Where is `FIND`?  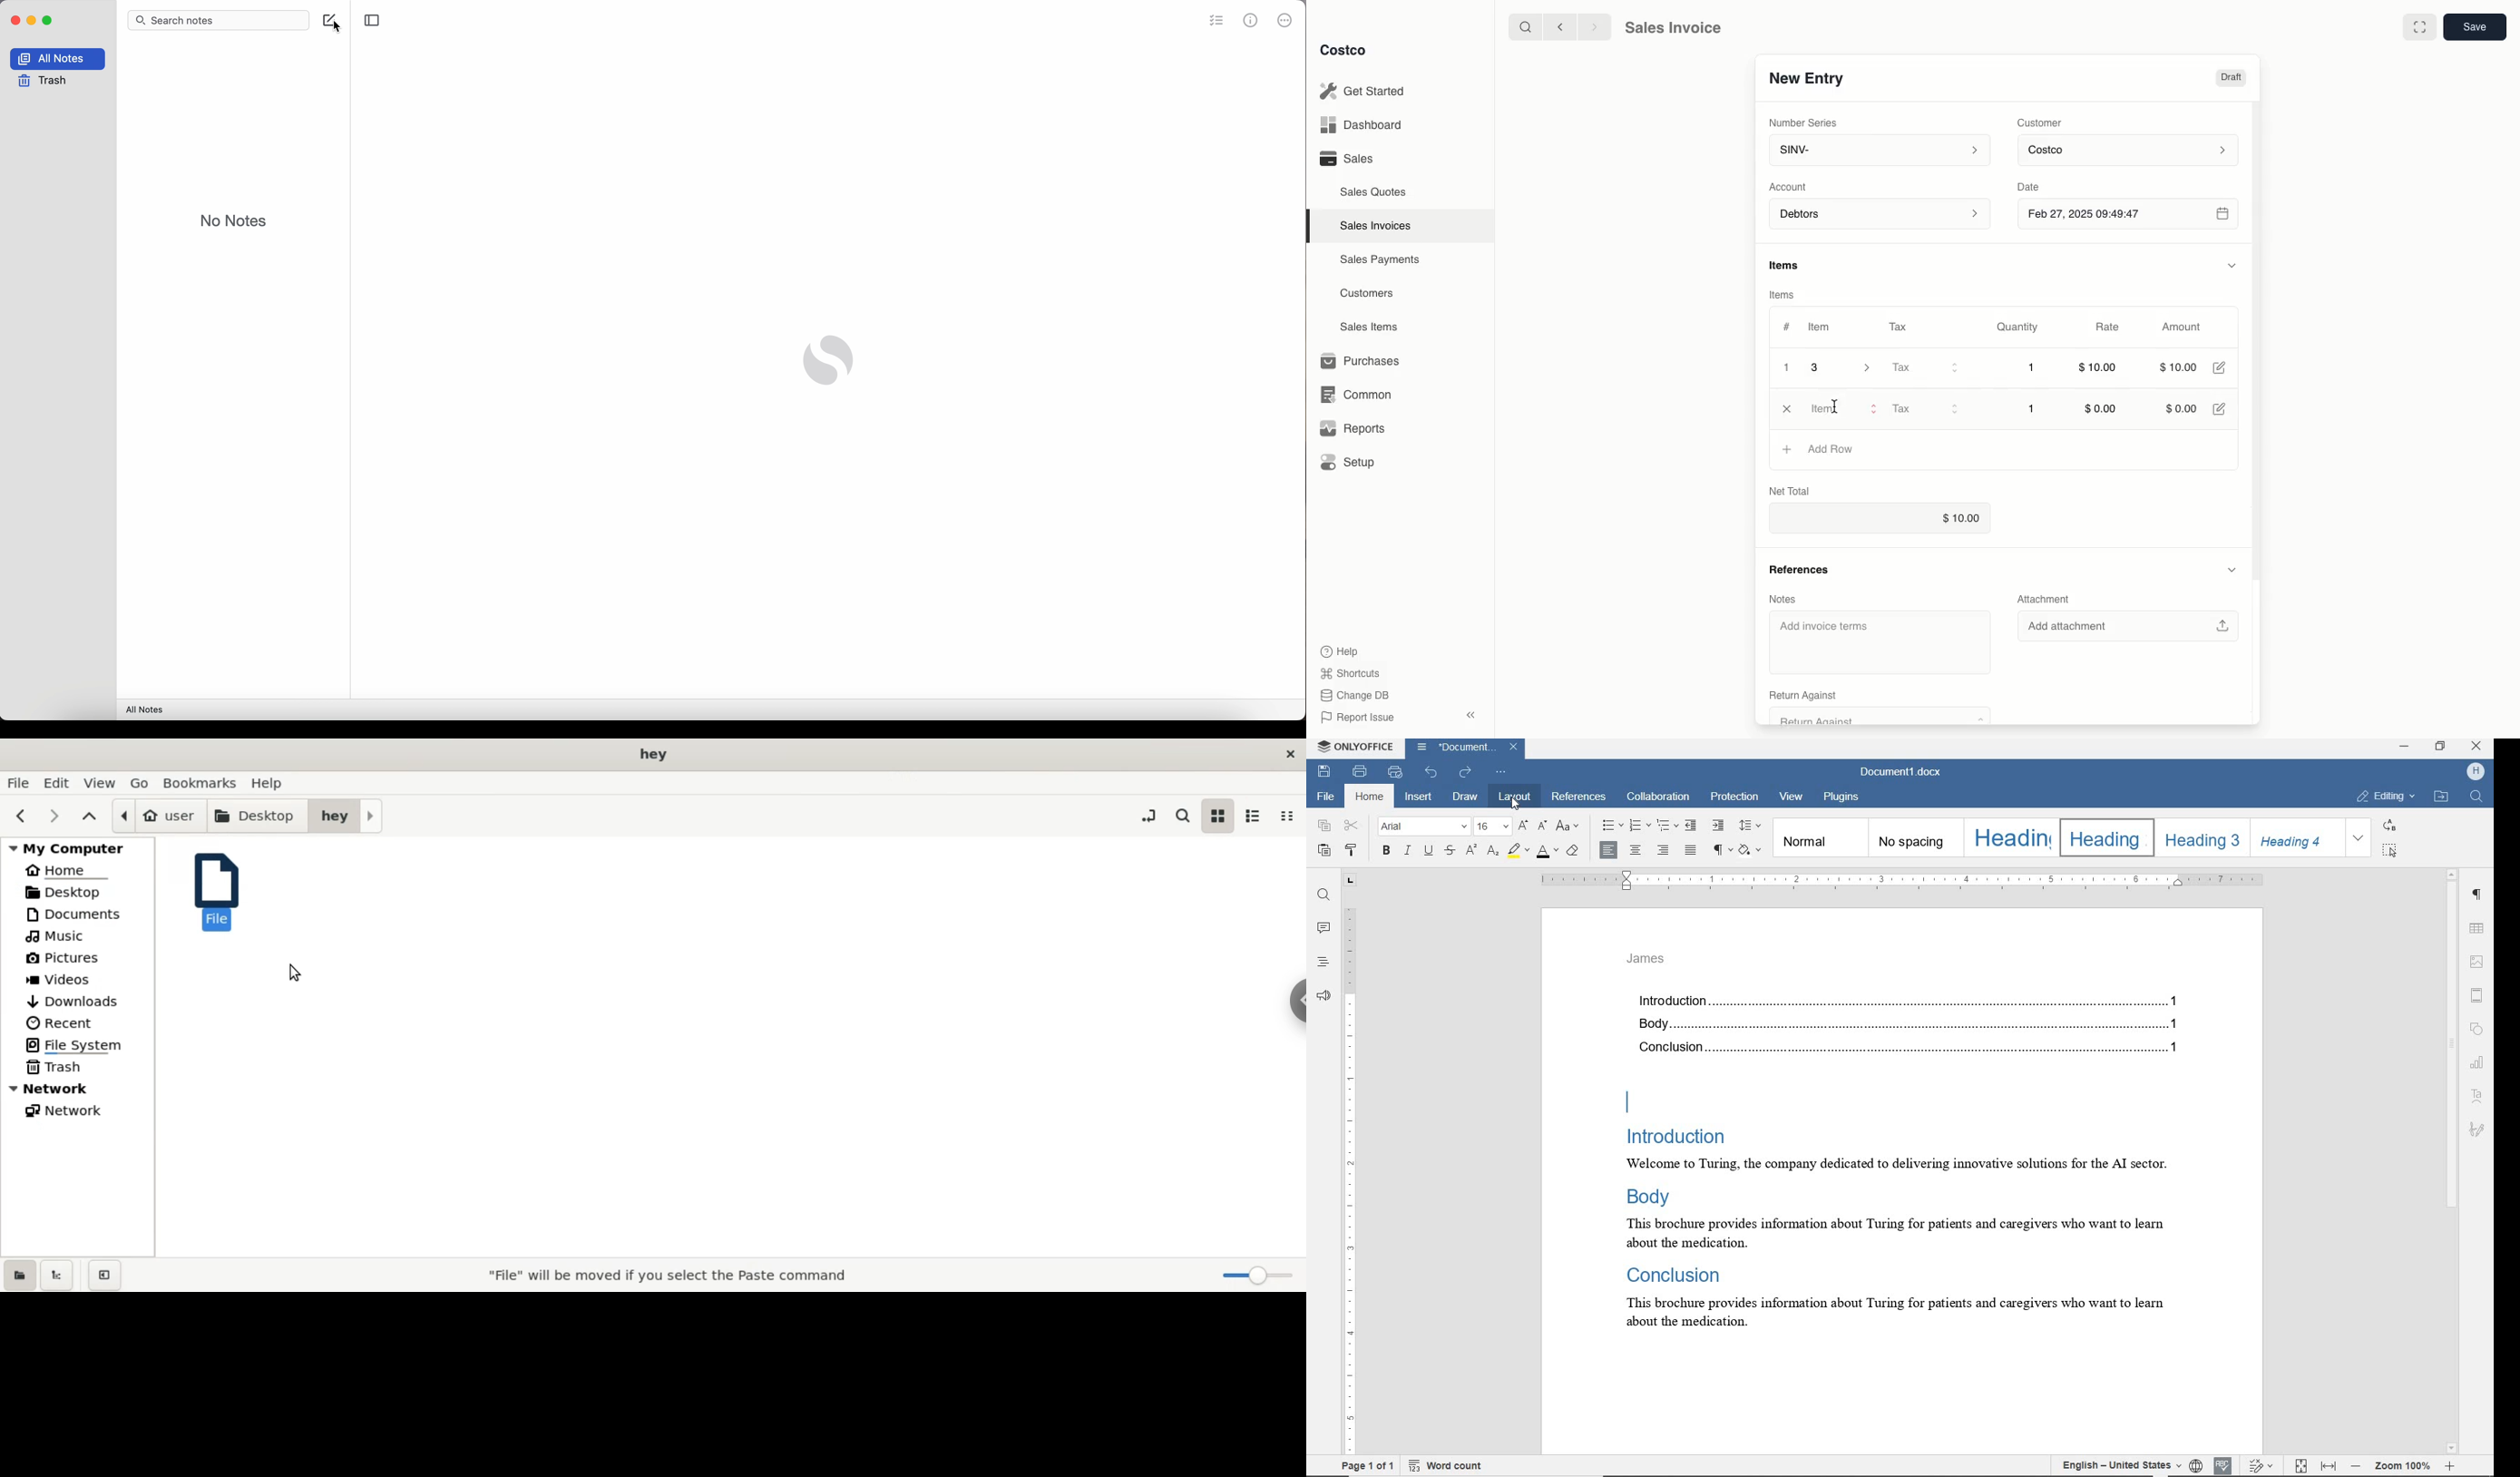 FIND is located at coordinates (2479, 796).